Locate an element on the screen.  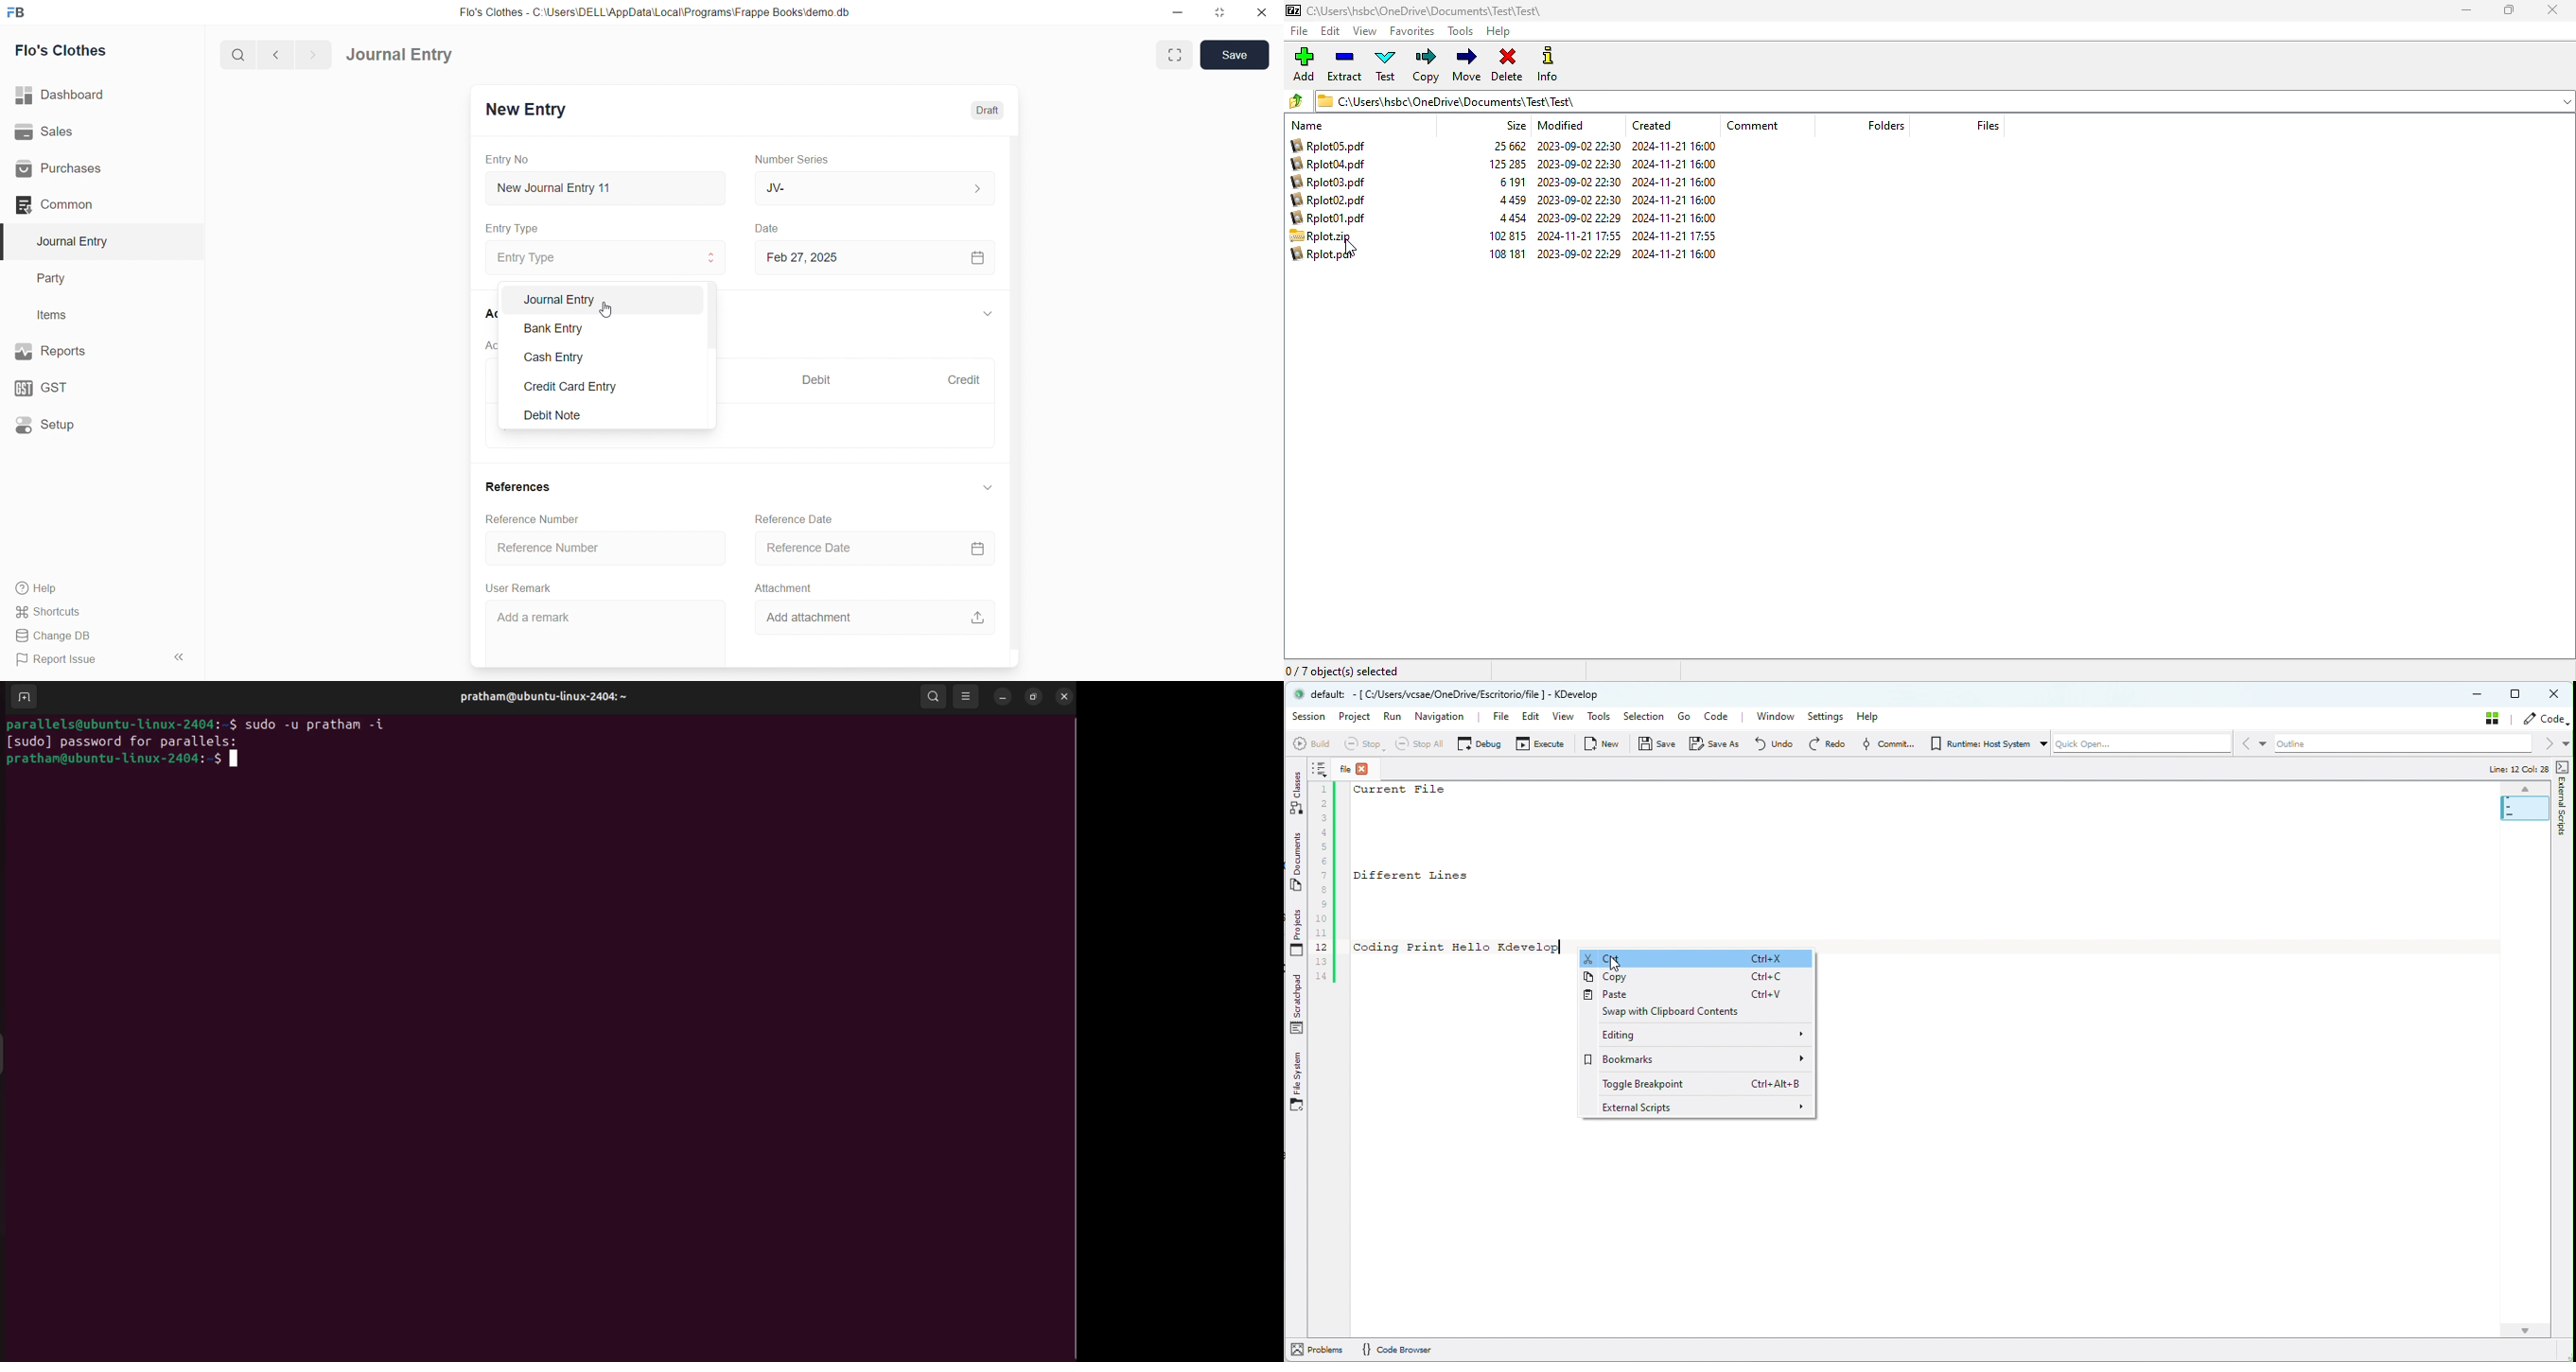
Cut is located at coordinates (1700, 956).